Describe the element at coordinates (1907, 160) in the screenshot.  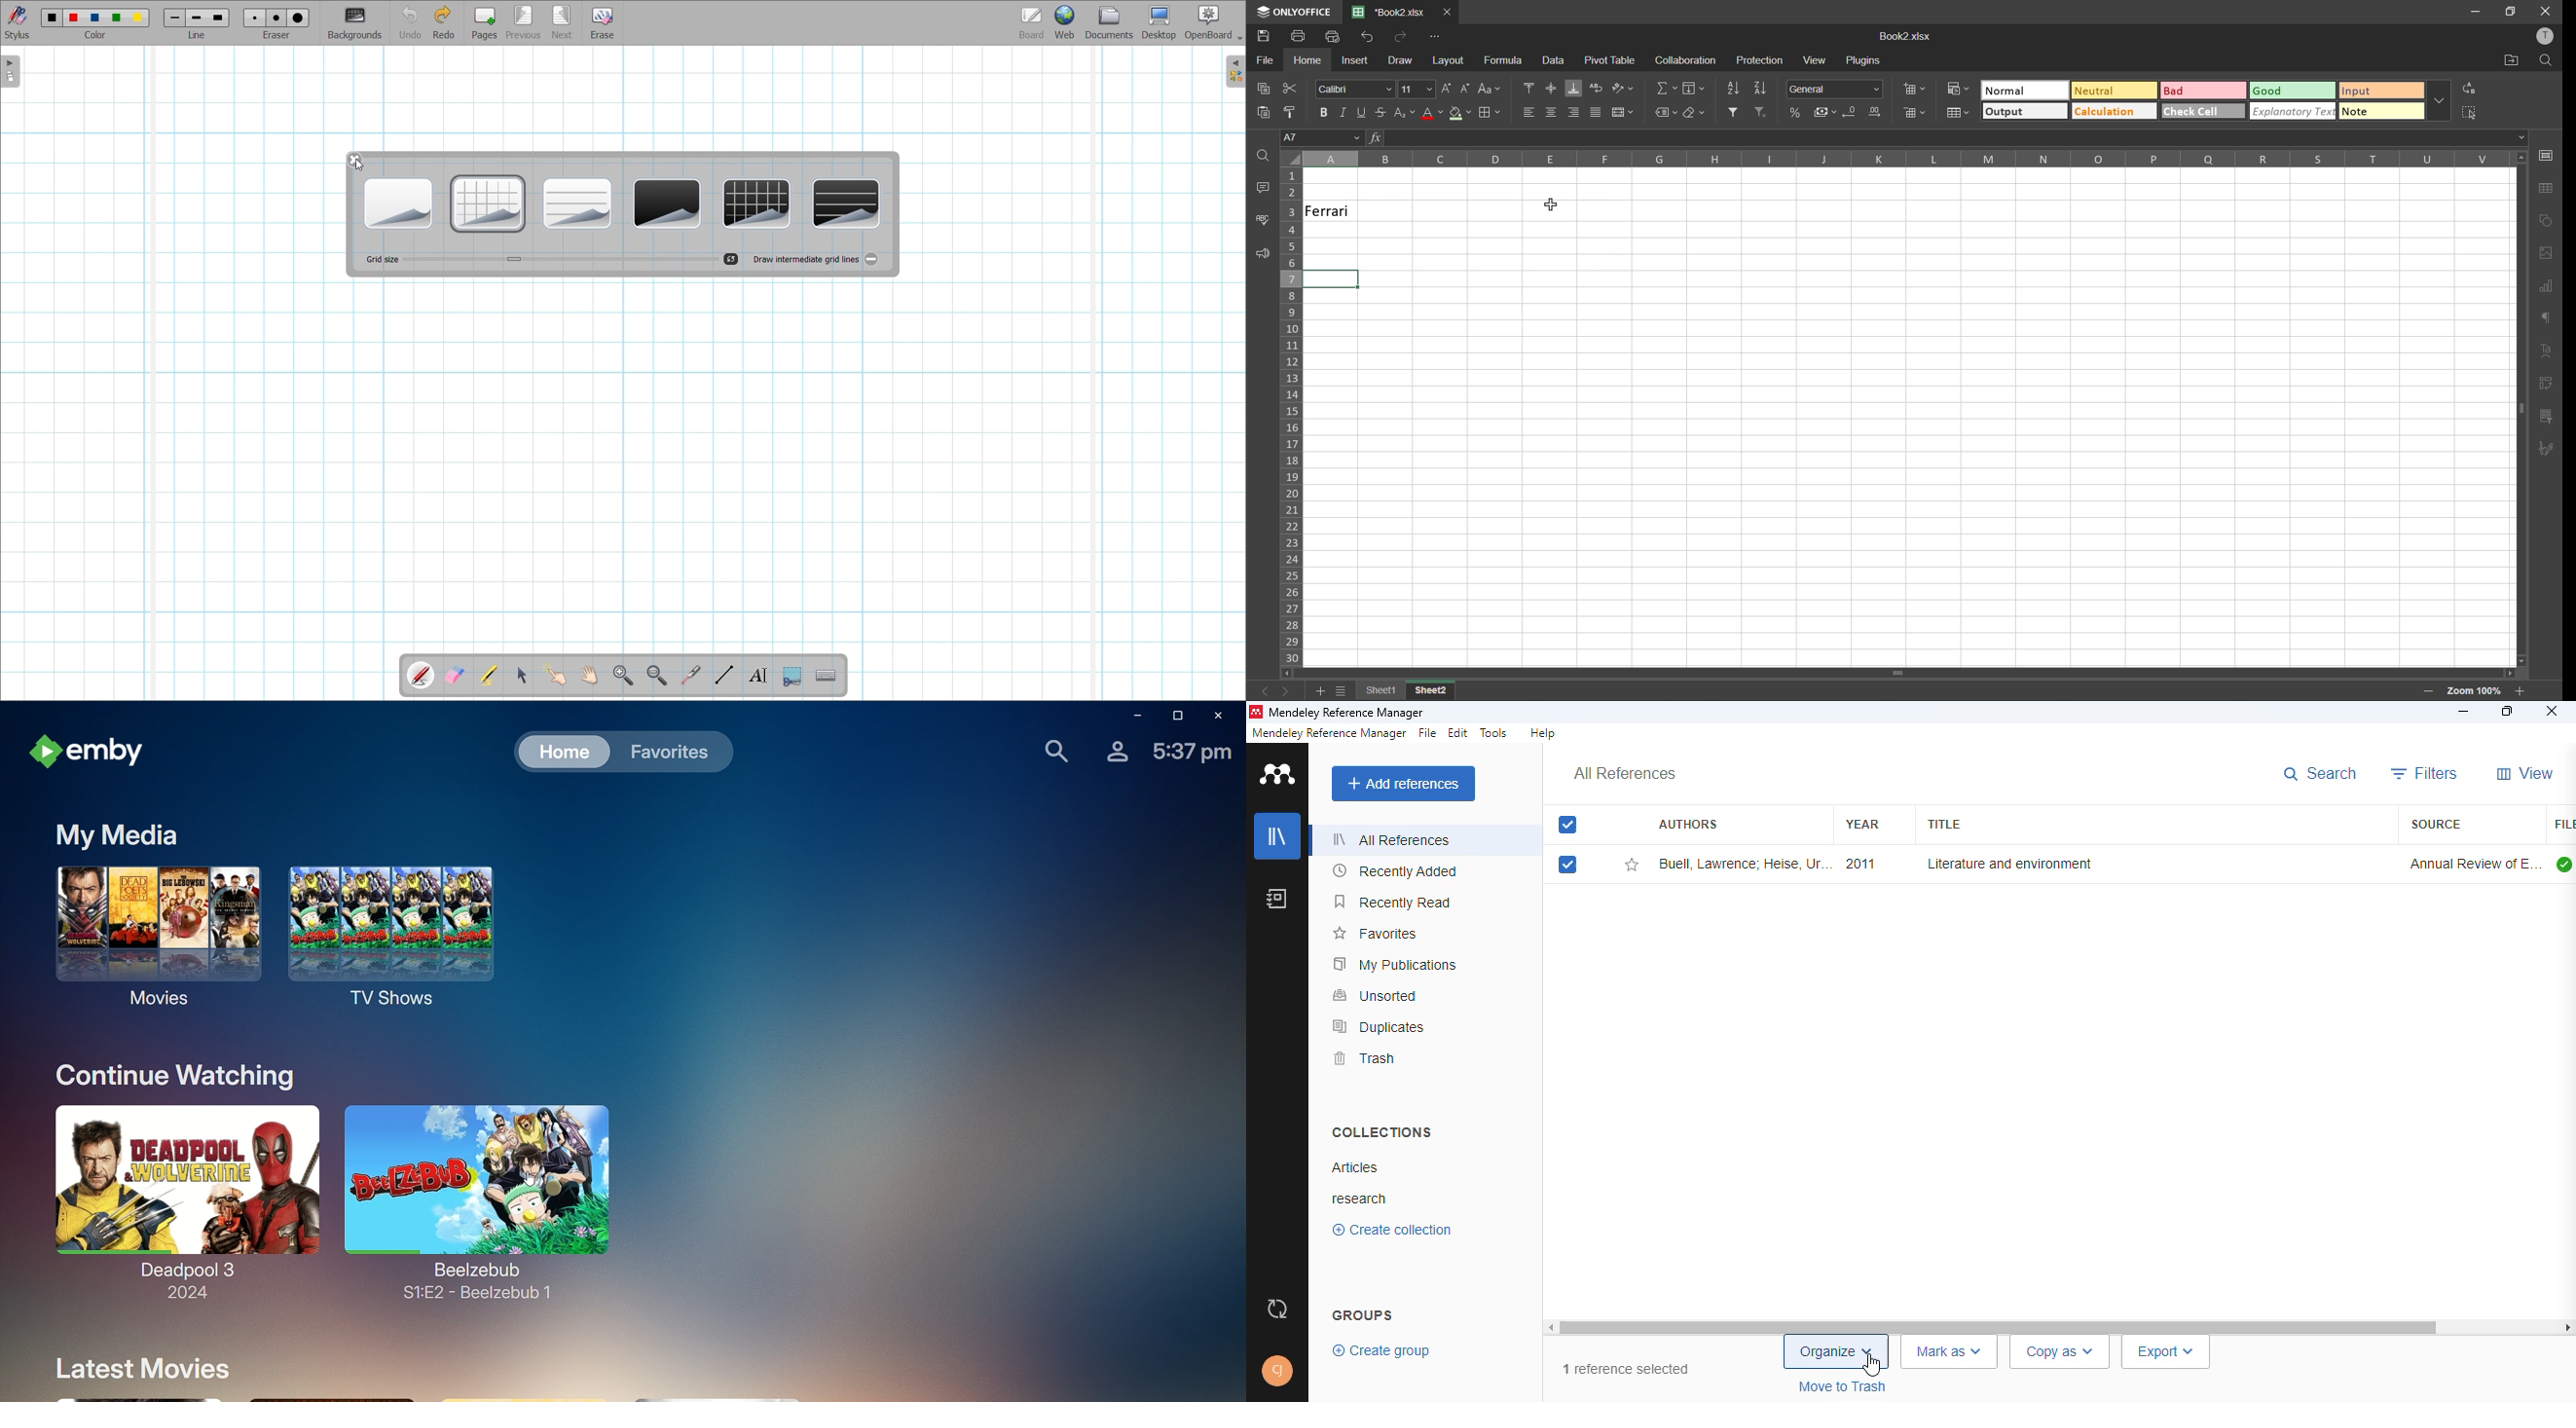
I see `column names` at that location.